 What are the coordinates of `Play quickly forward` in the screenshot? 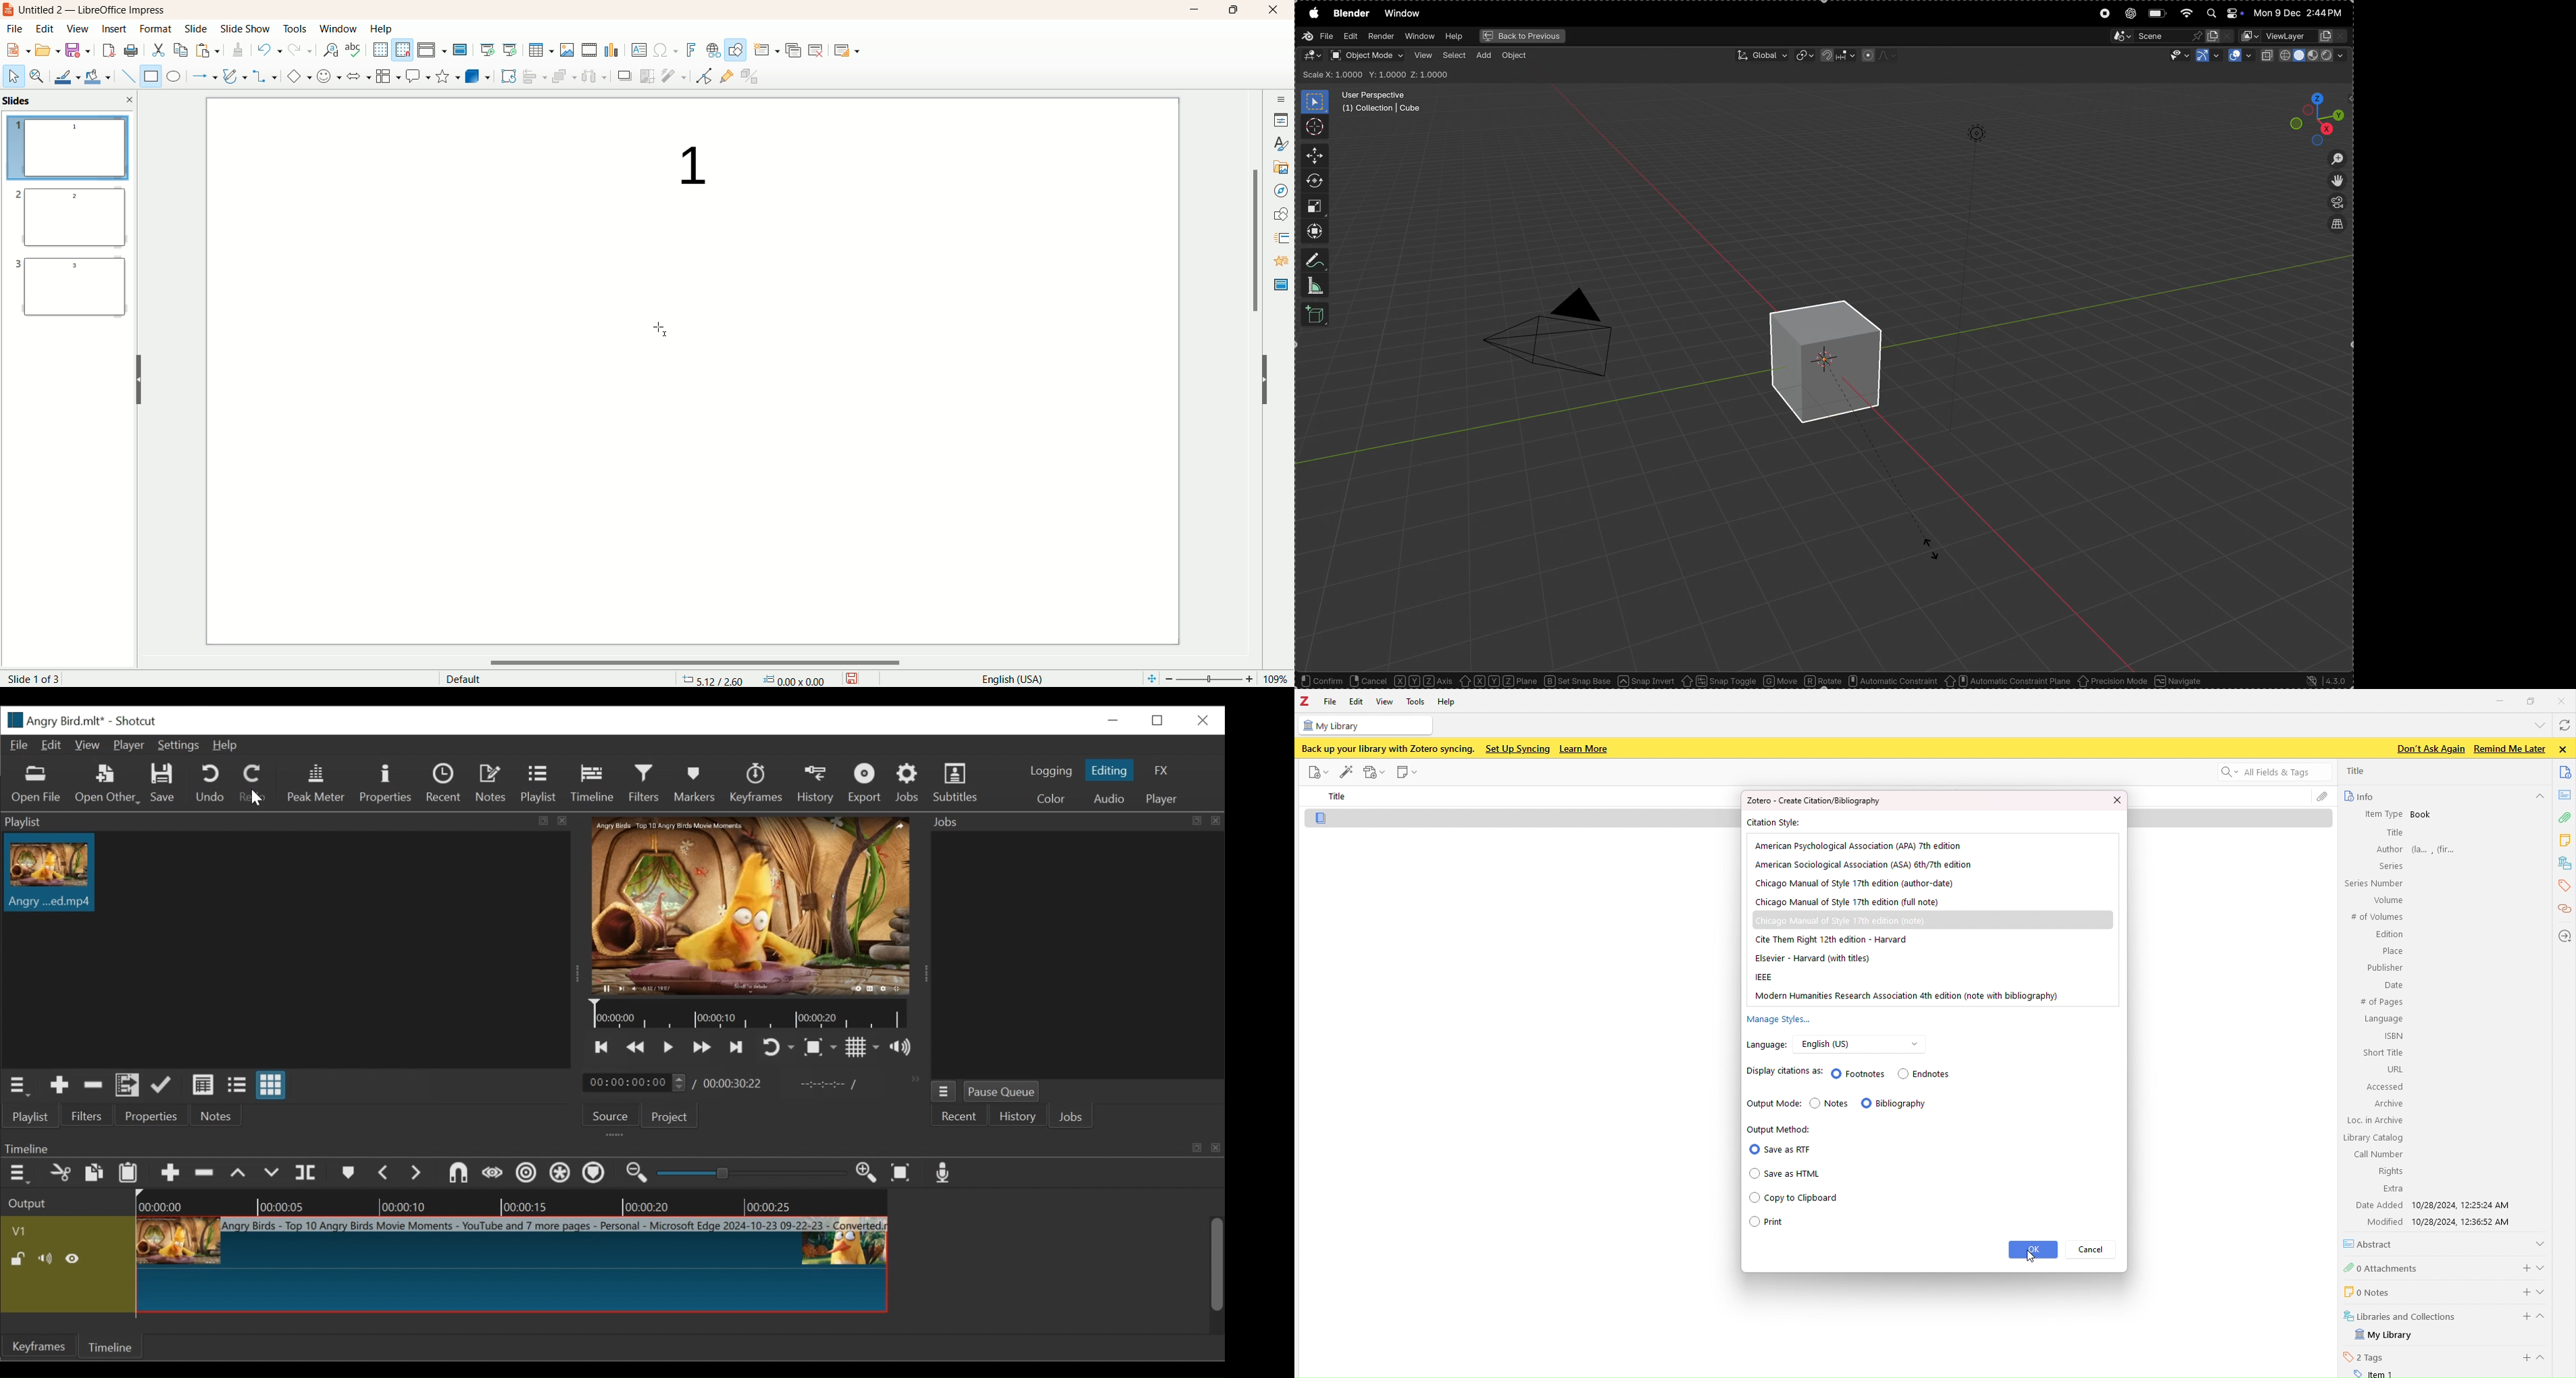 It's located at (636, 1046).